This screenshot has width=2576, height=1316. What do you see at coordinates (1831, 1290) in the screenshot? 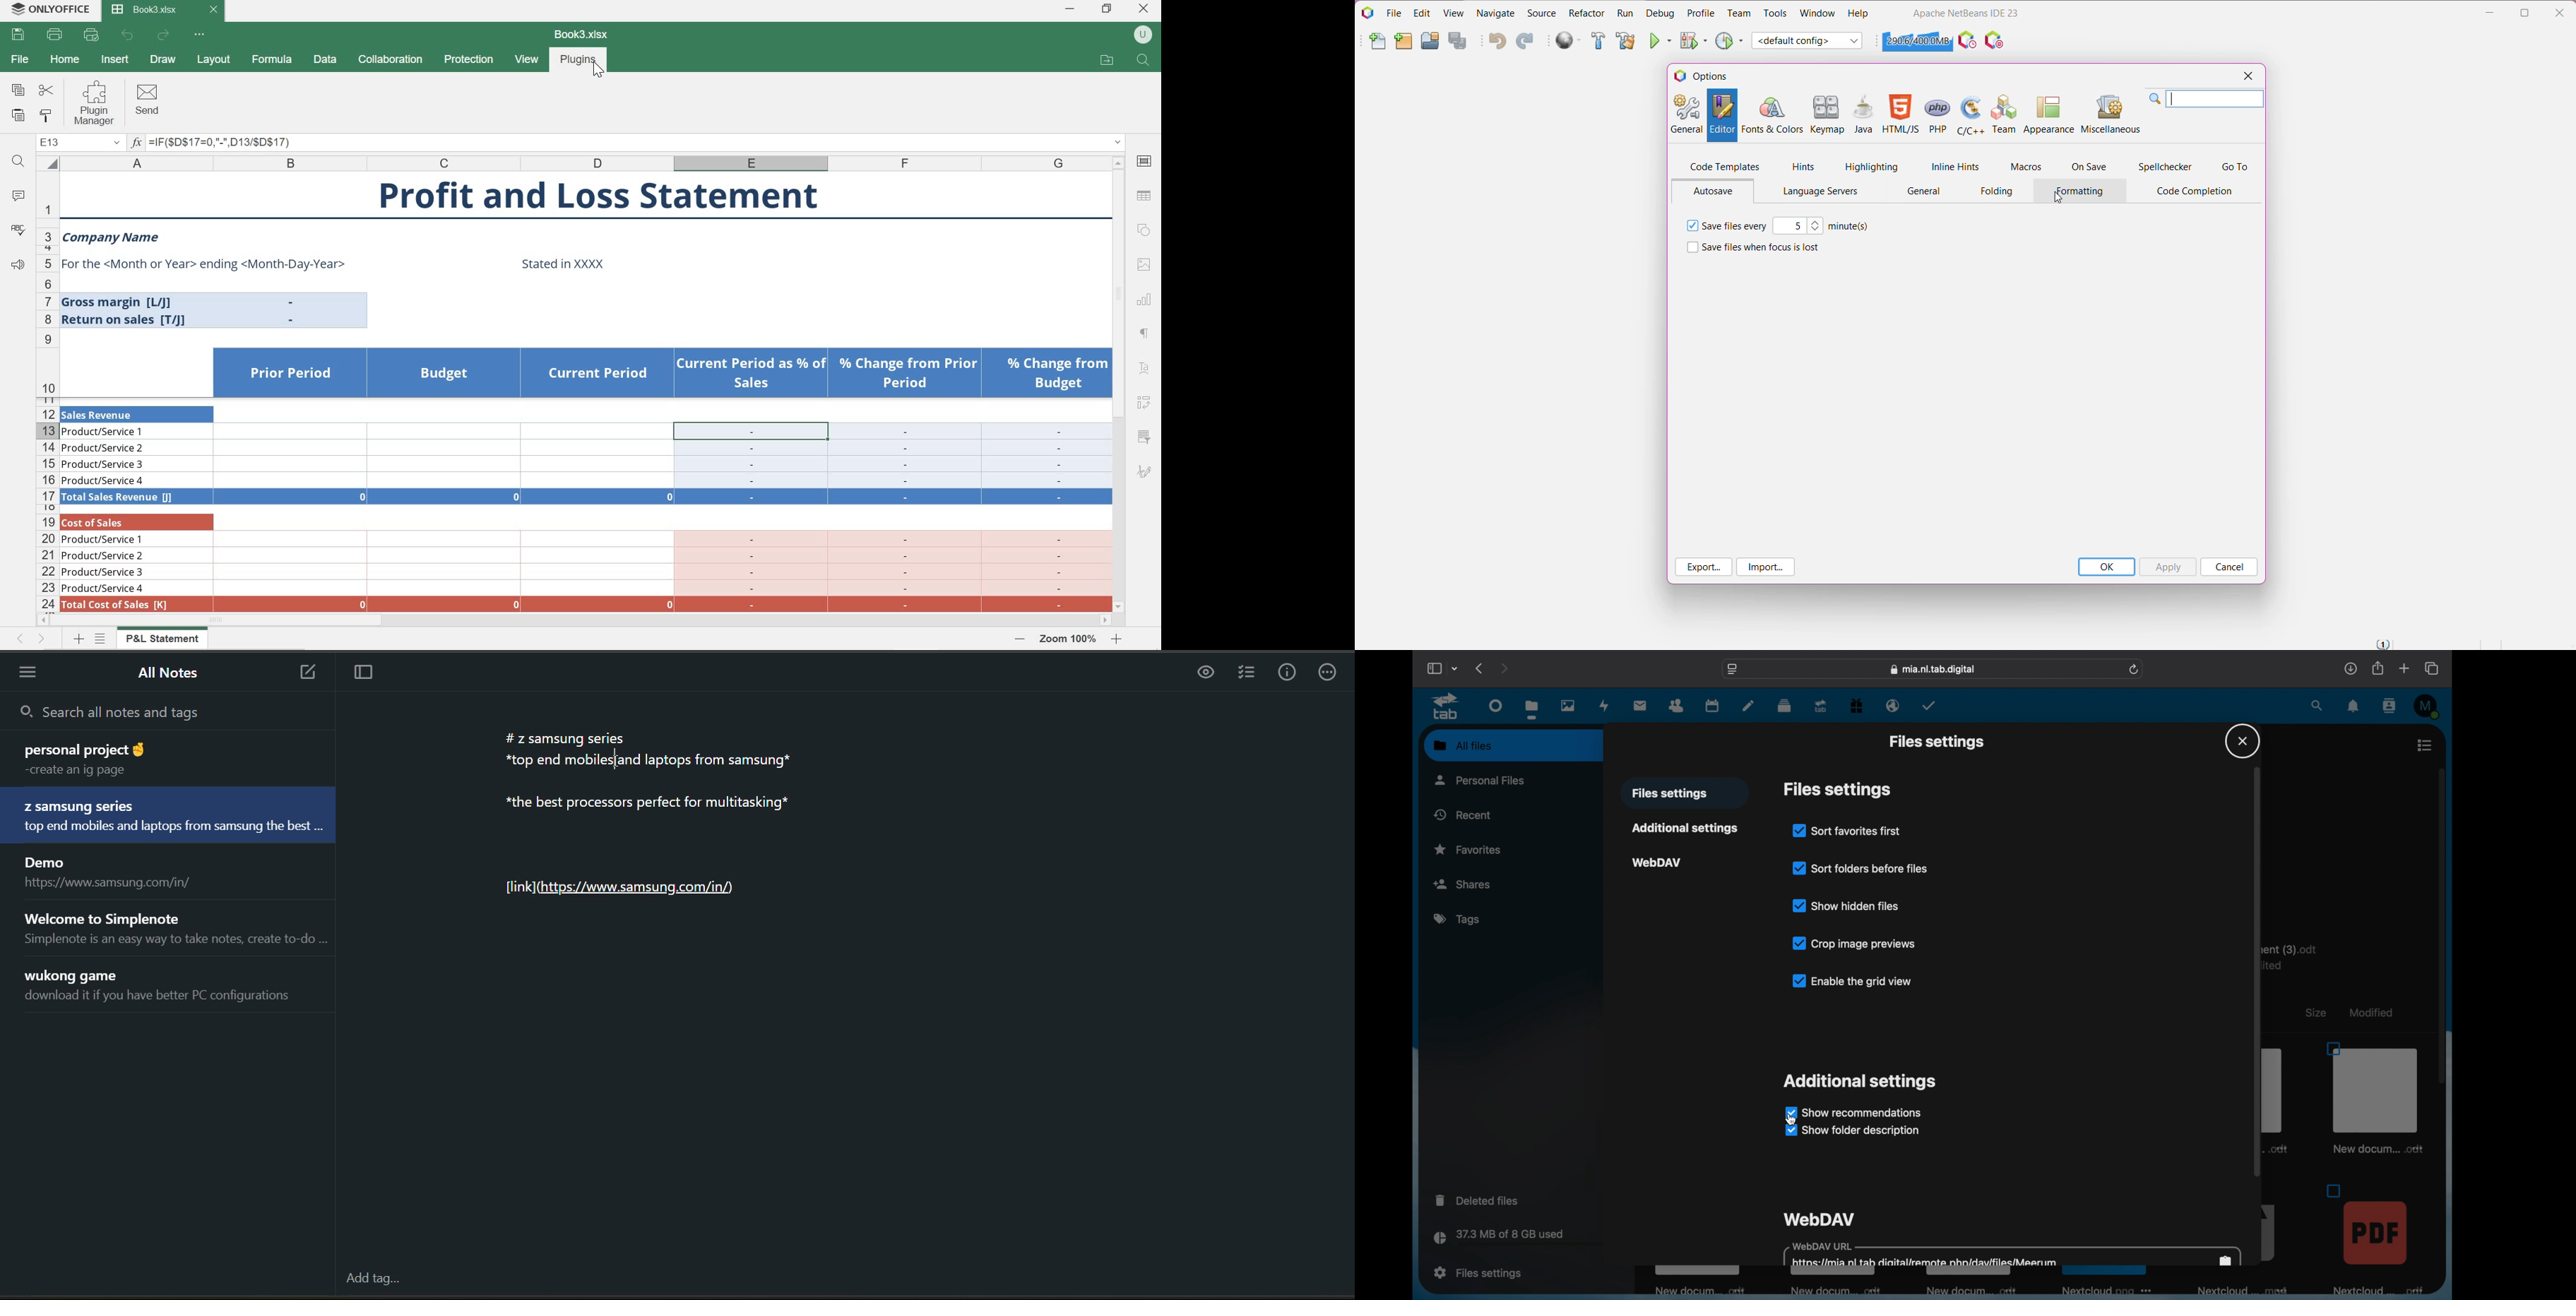
I see `new document` at bounding box center [1831, 1290].